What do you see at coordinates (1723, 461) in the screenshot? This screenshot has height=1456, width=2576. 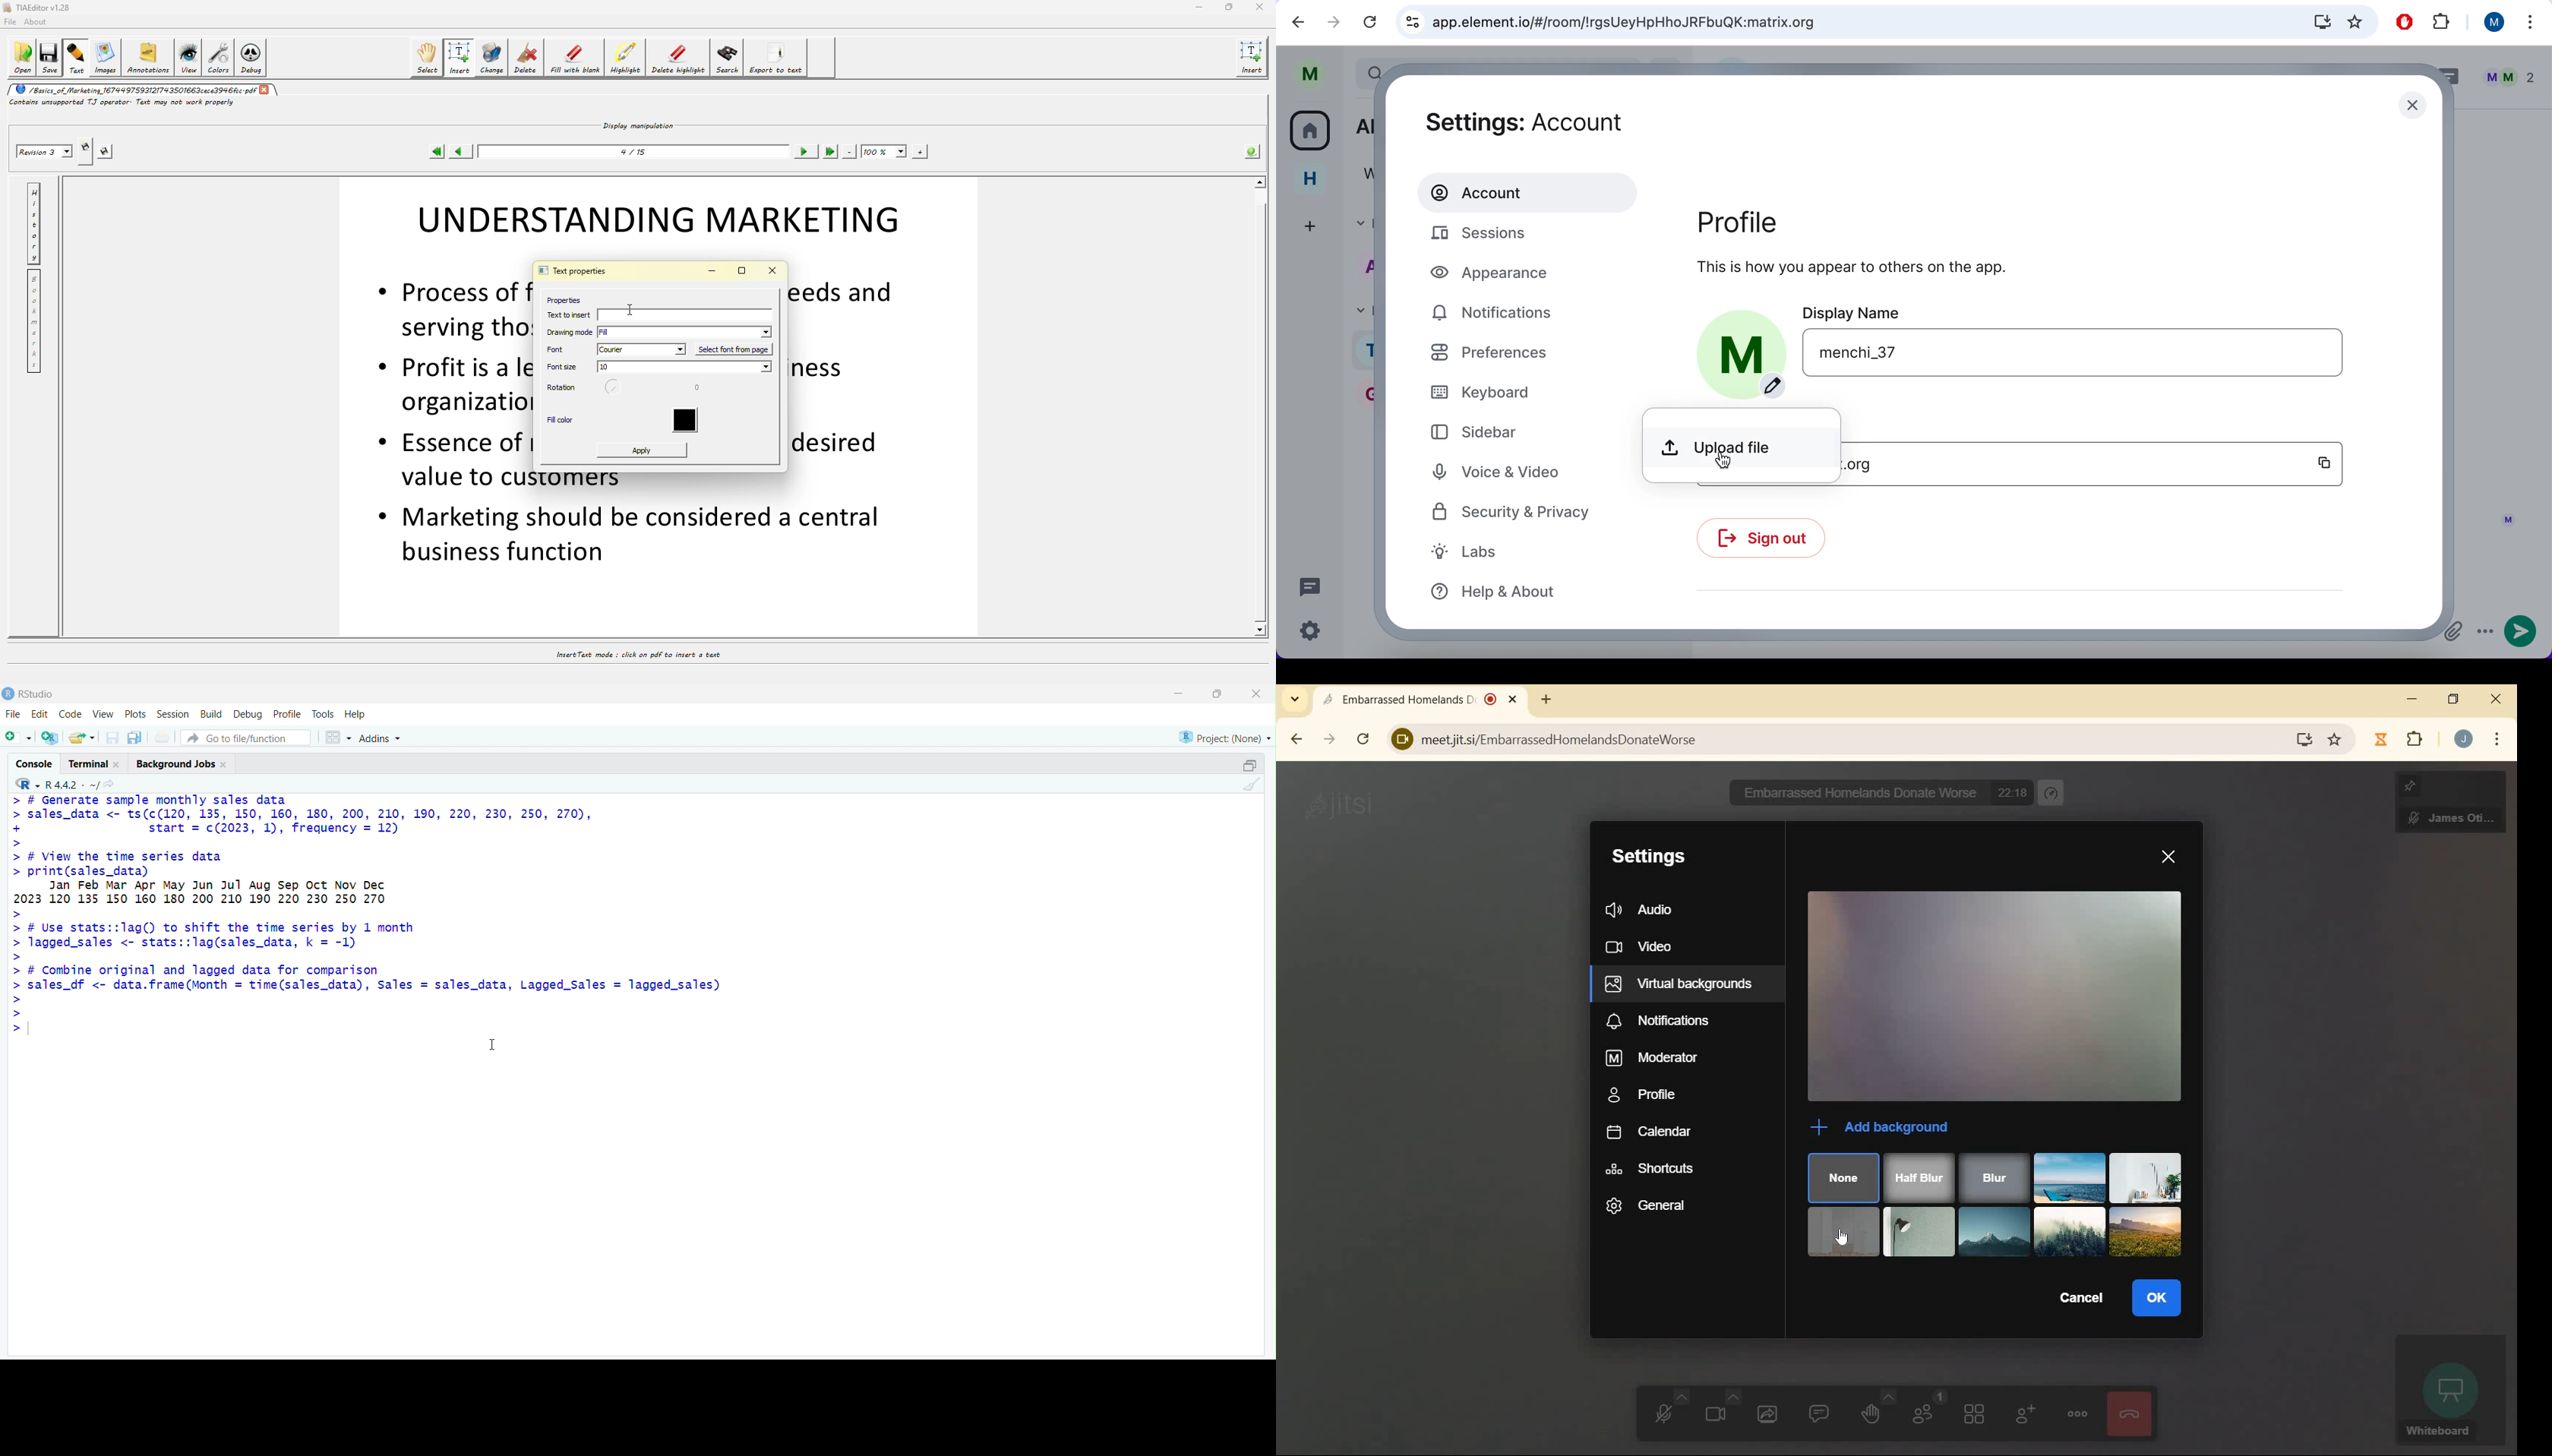 I see `cursor` at bounding box center [1723, 461].